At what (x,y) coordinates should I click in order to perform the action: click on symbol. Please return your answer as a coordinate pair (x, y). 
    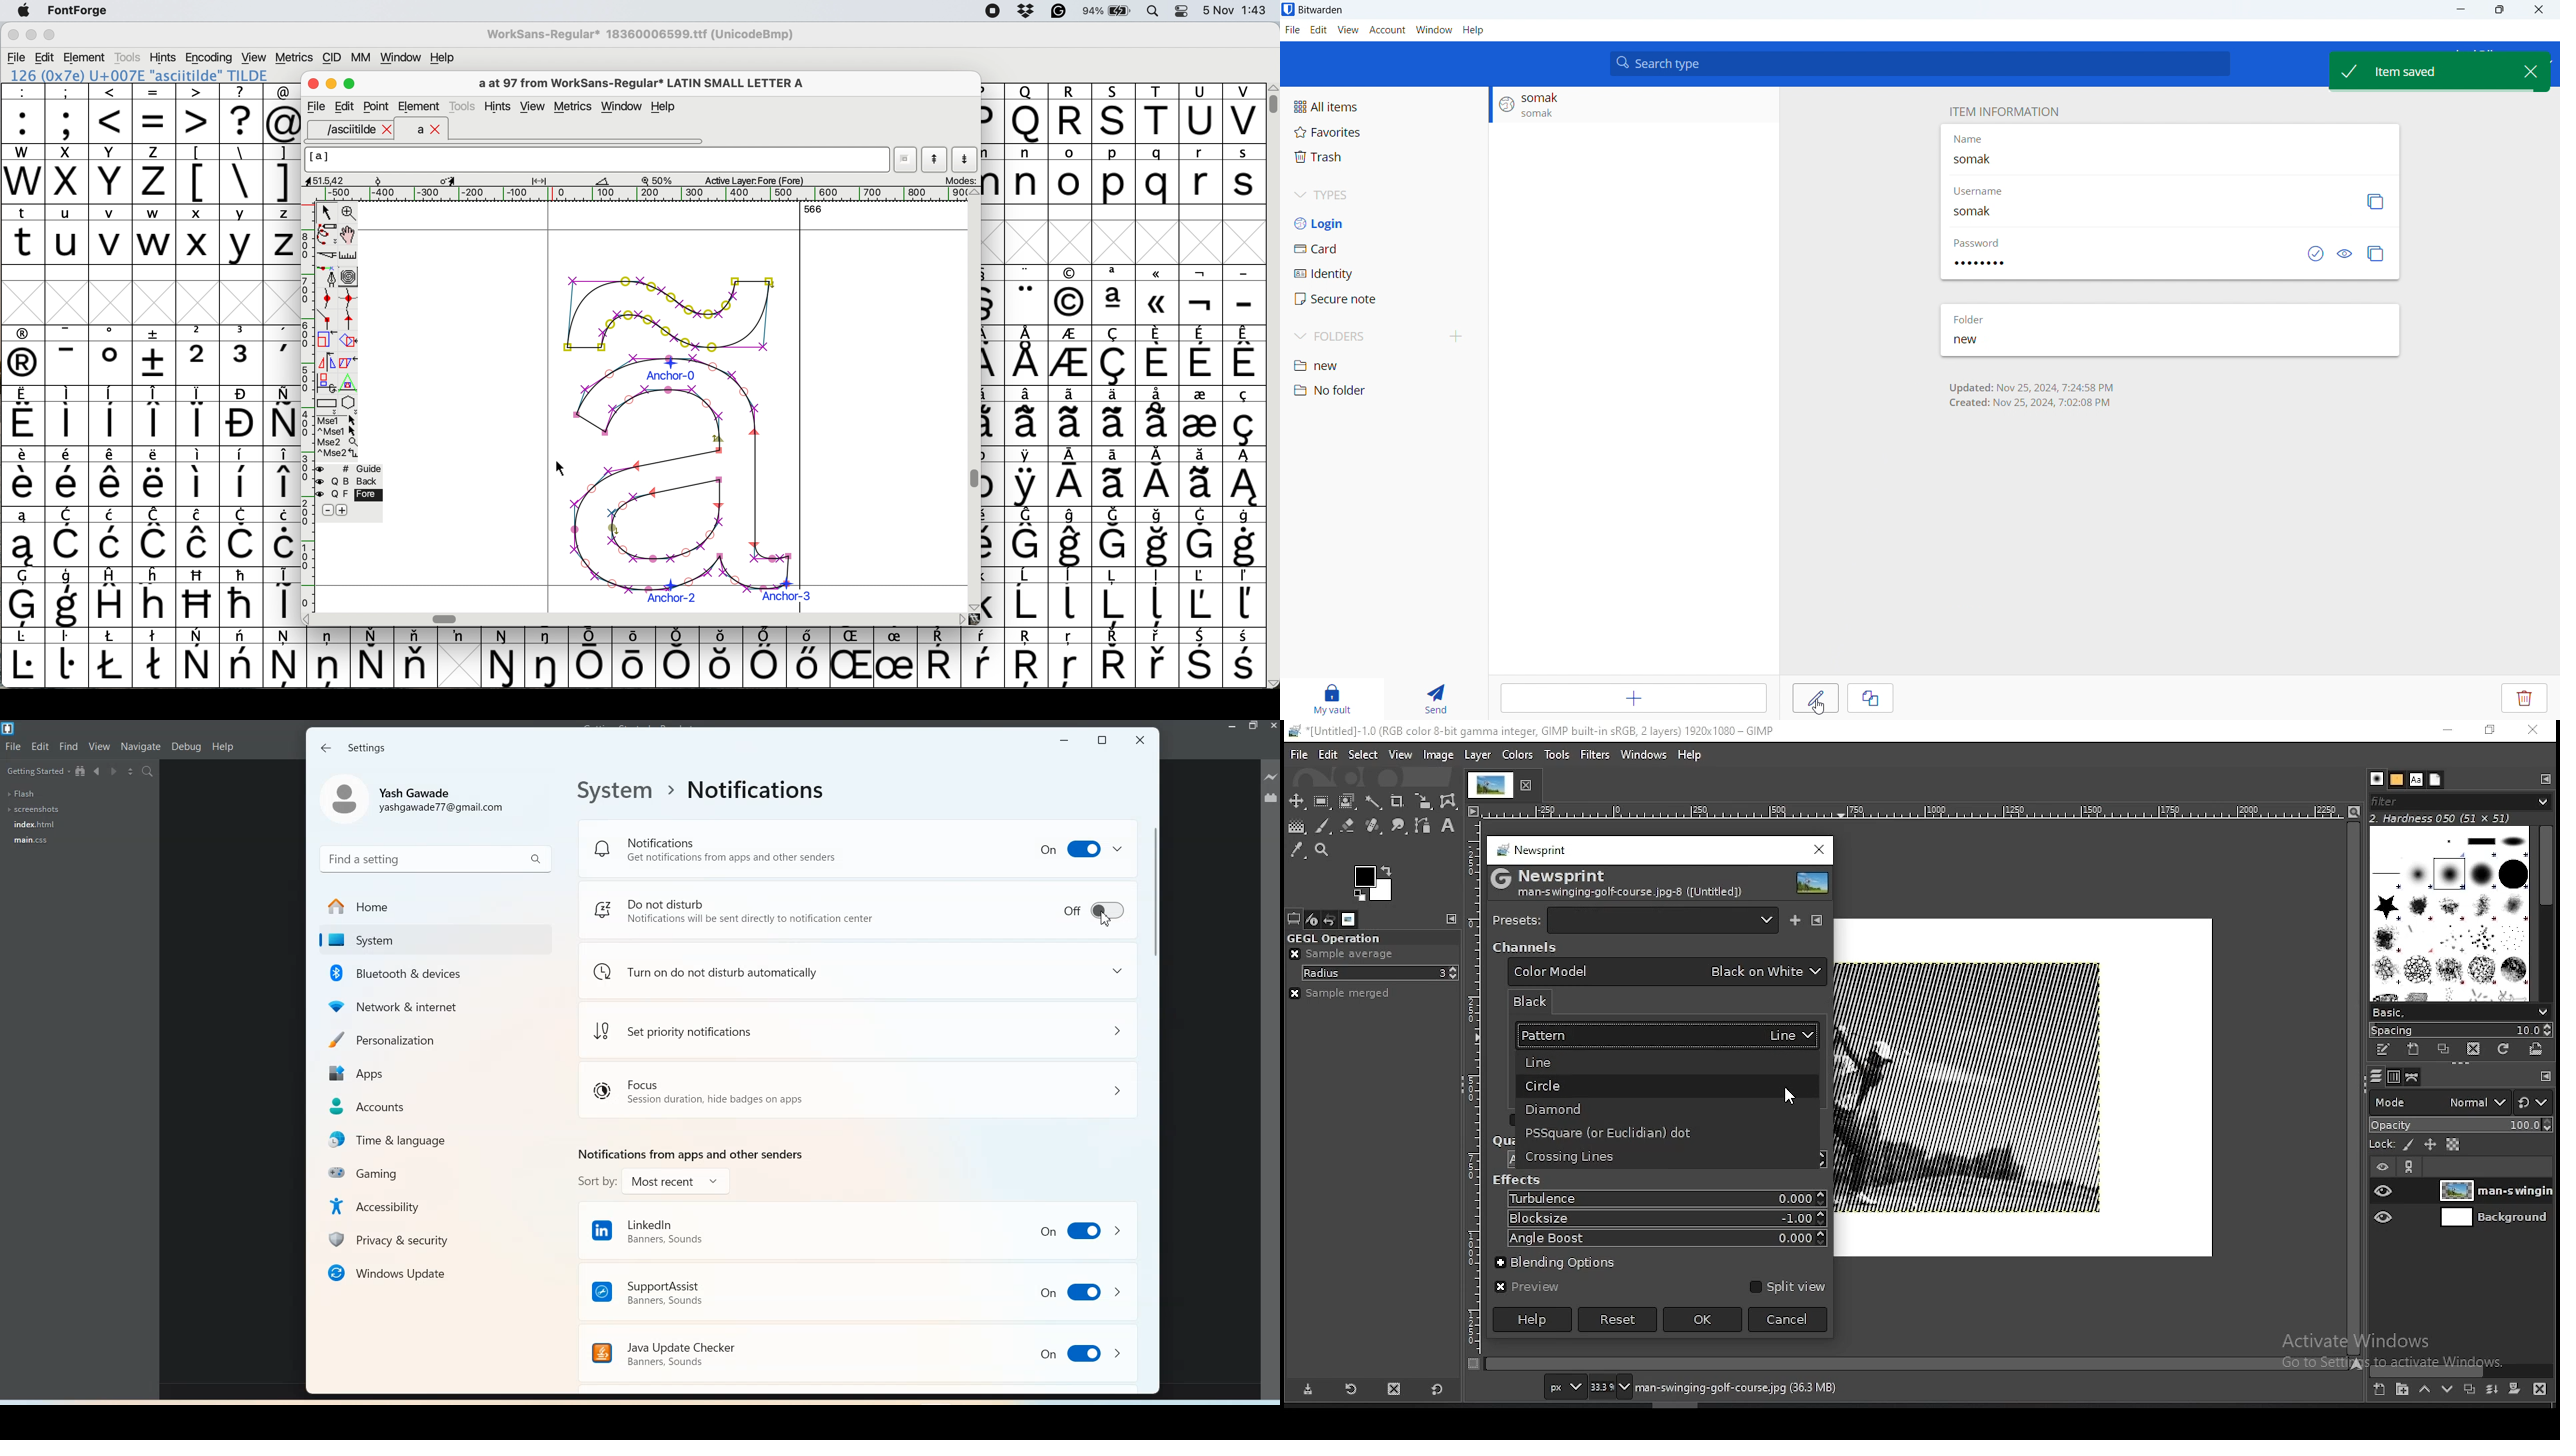
    Looking at the image, I should click on (806, 658).